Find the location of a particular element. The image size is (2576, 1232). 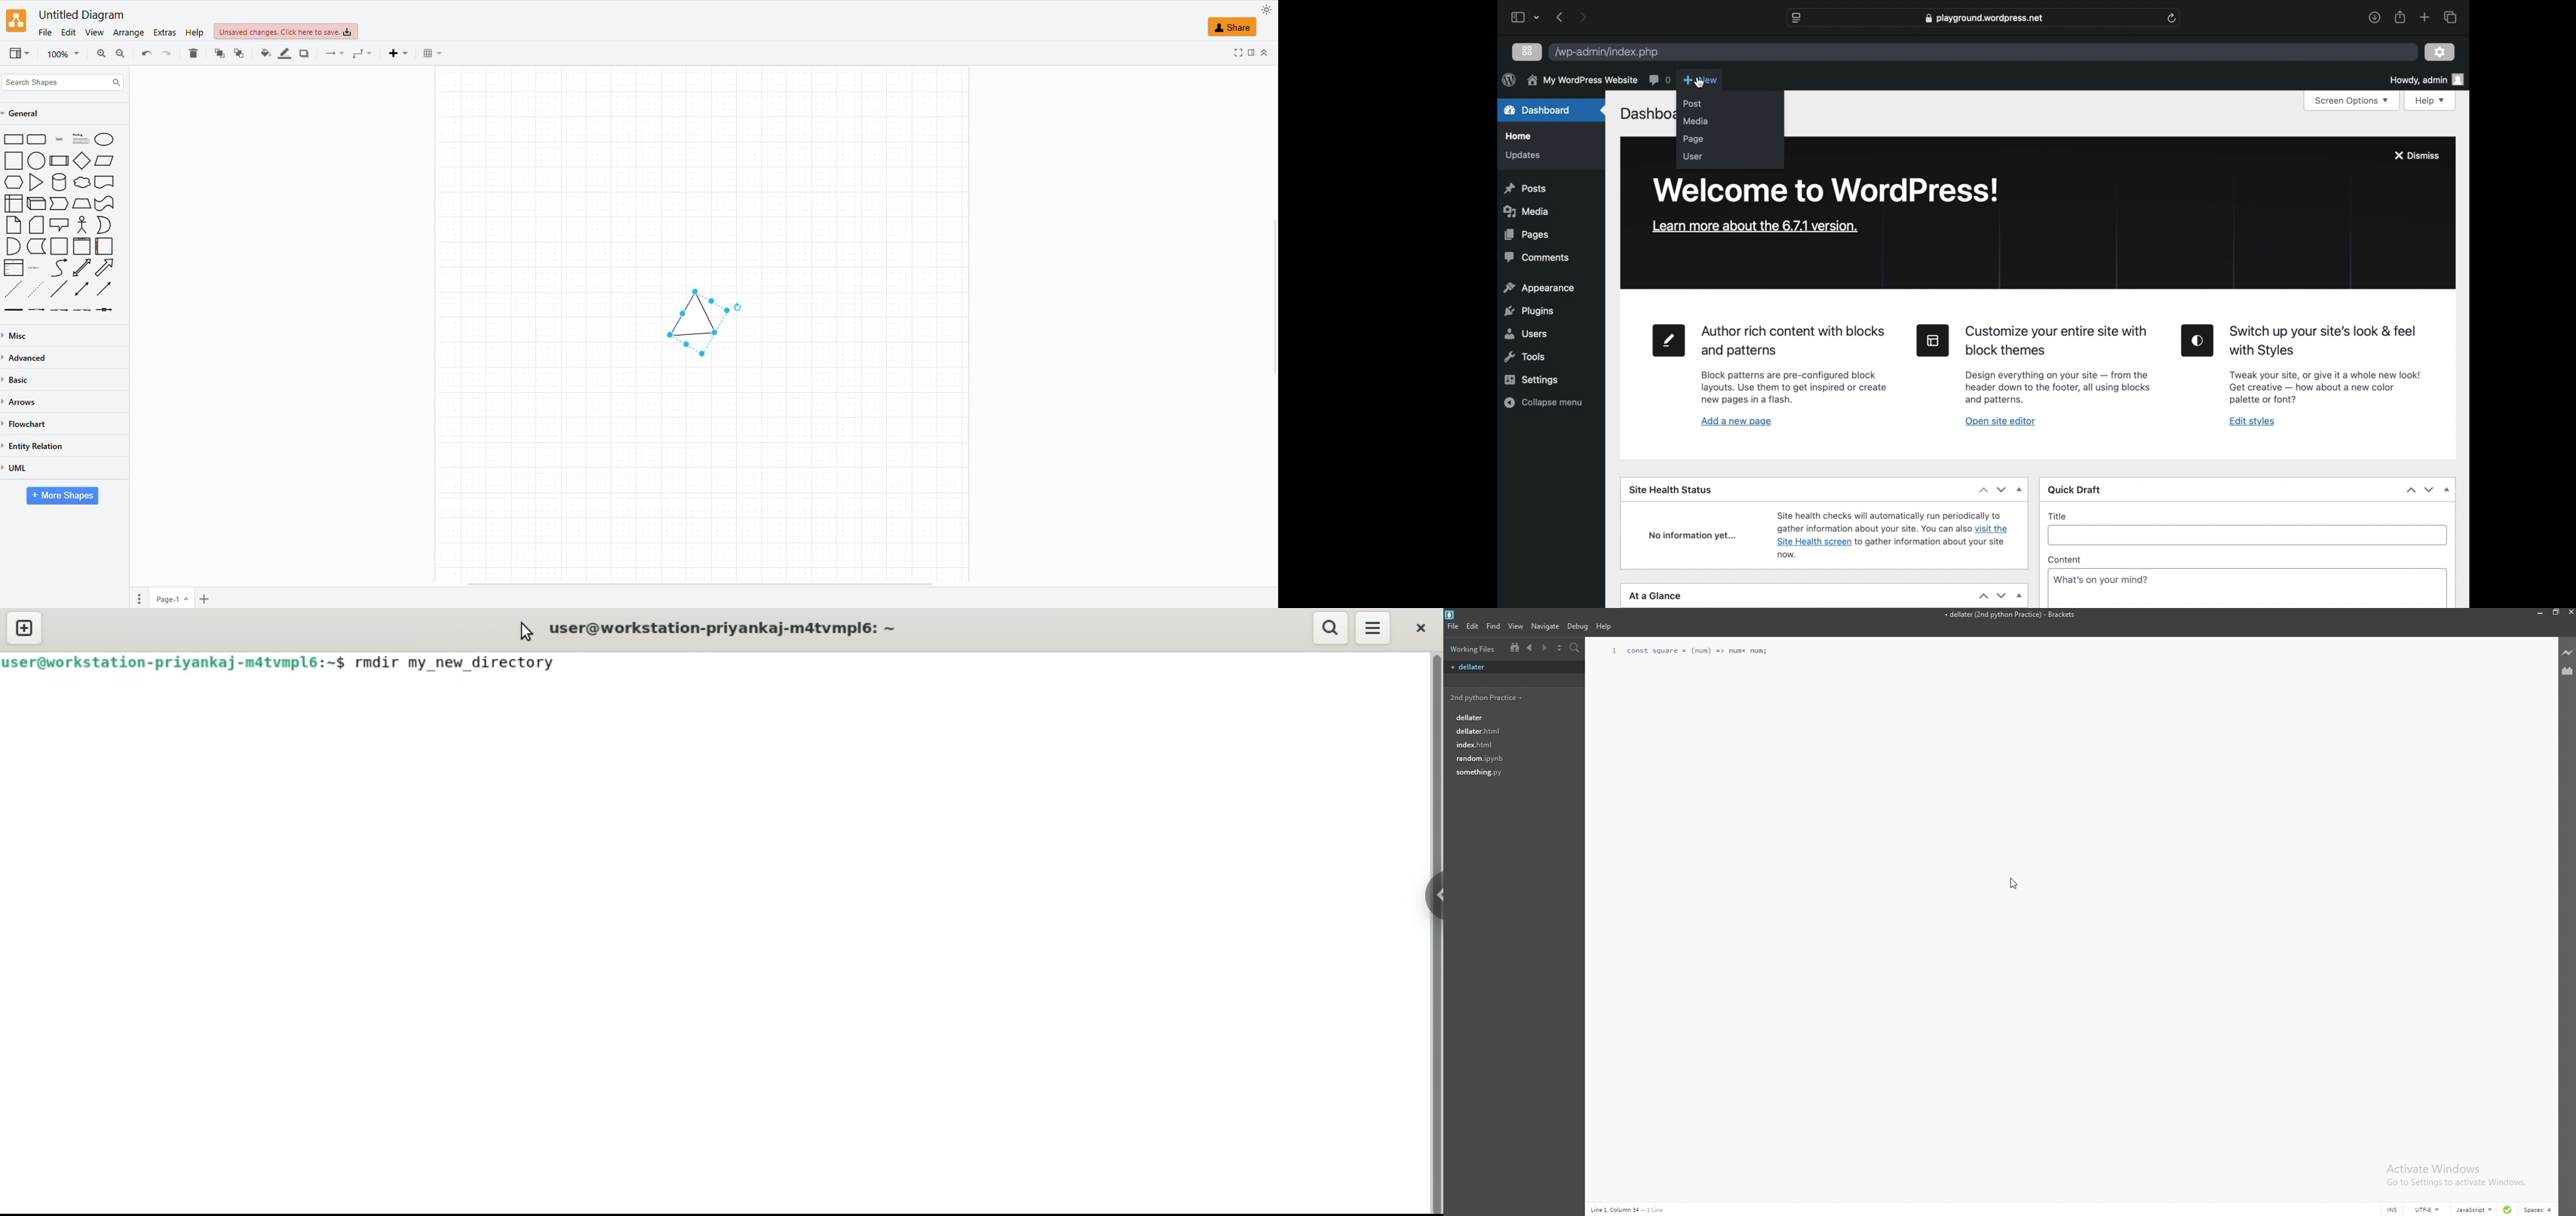

split is located at coordinates (1560, 648).